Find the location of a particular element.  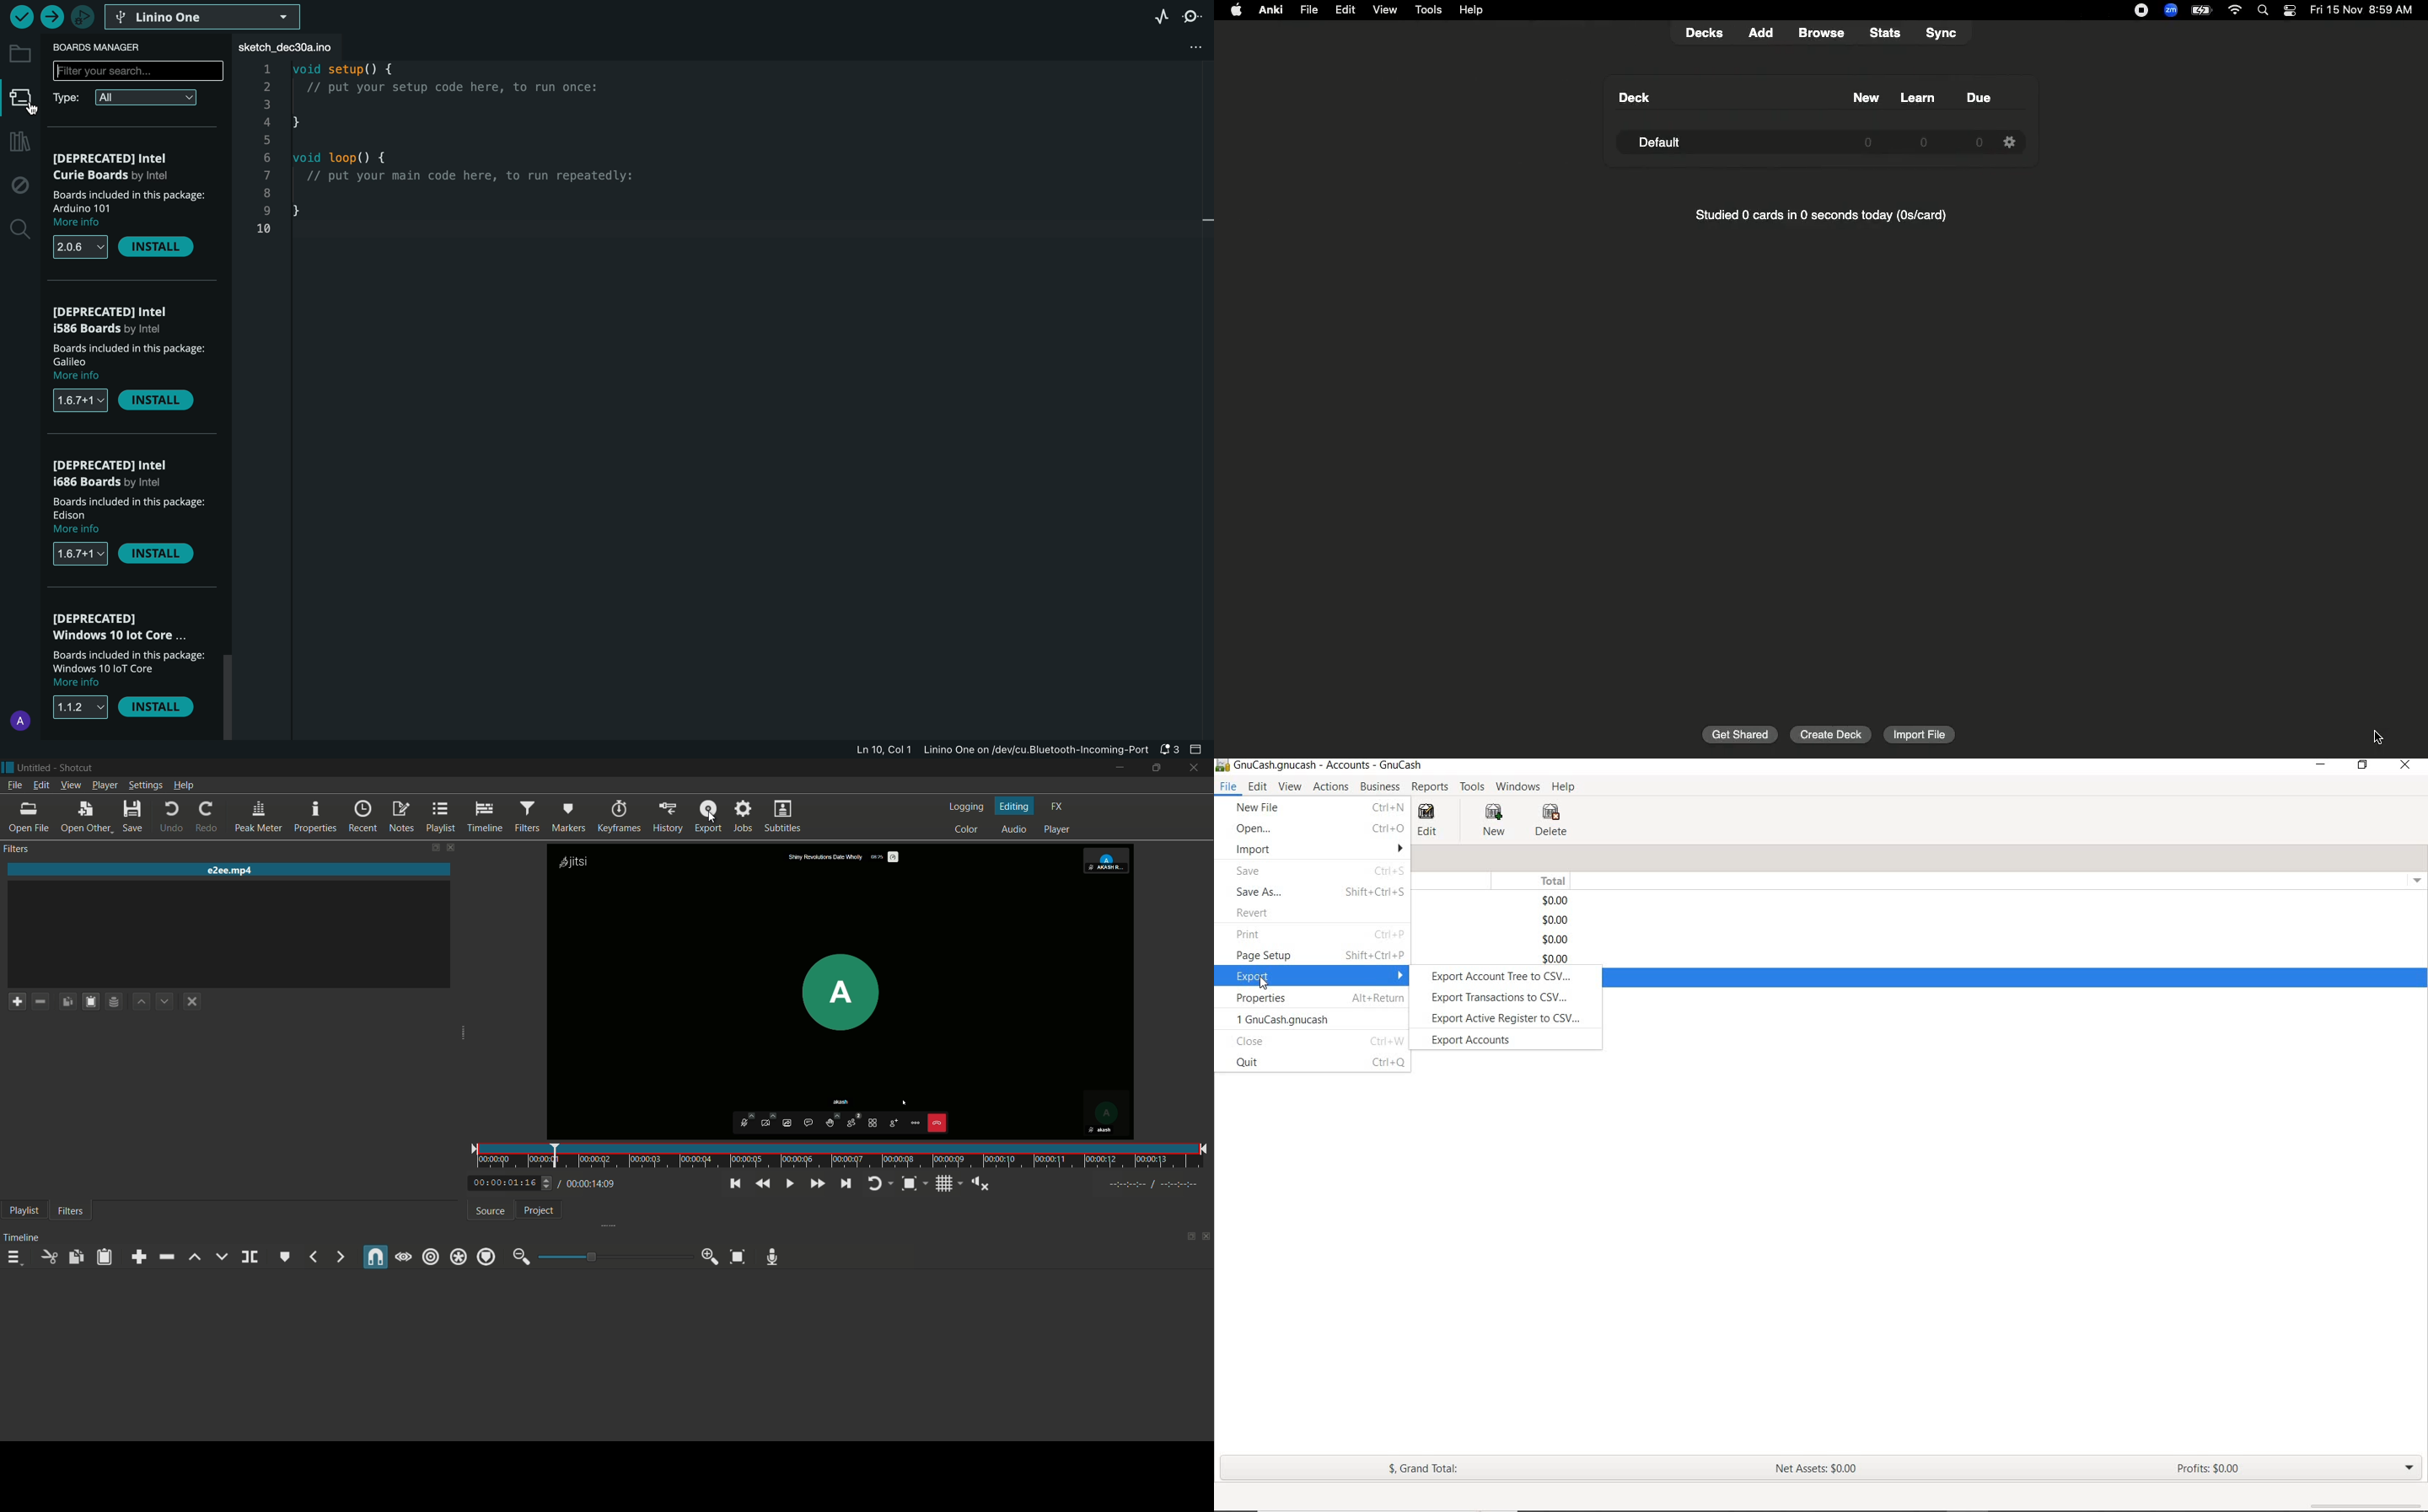

OPEN is located at coordinates (1254, 829).